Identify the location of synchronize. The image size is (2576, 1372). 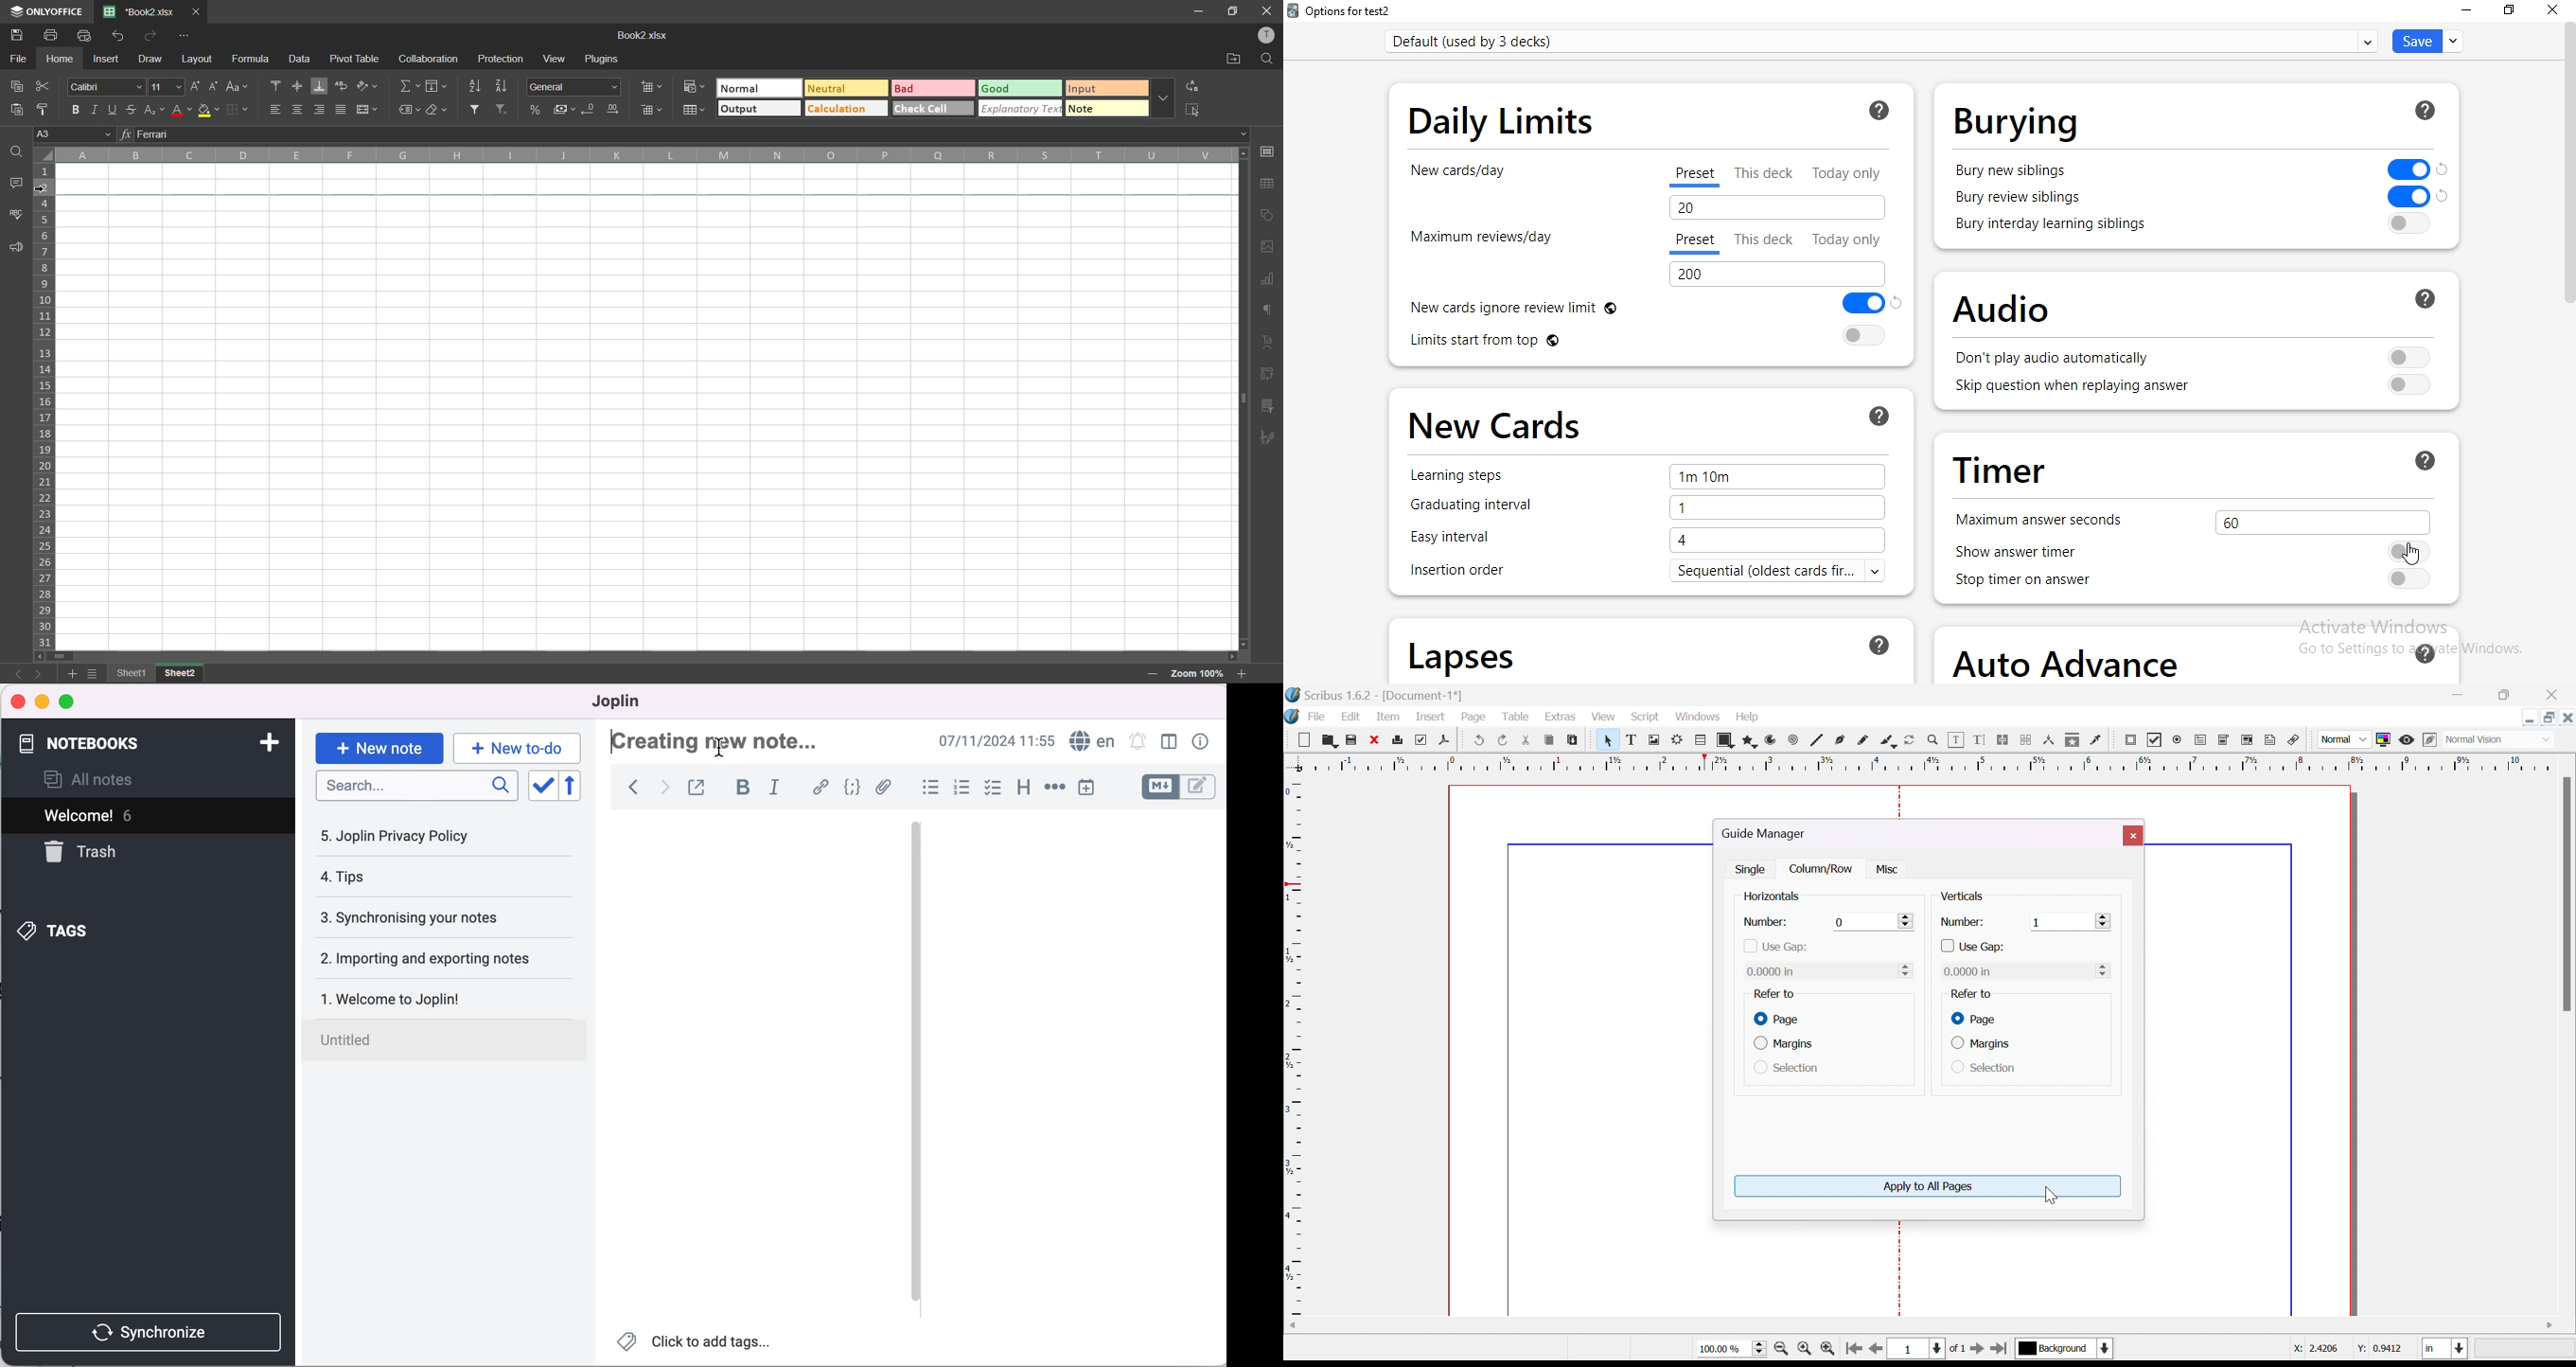
(151, 1329).